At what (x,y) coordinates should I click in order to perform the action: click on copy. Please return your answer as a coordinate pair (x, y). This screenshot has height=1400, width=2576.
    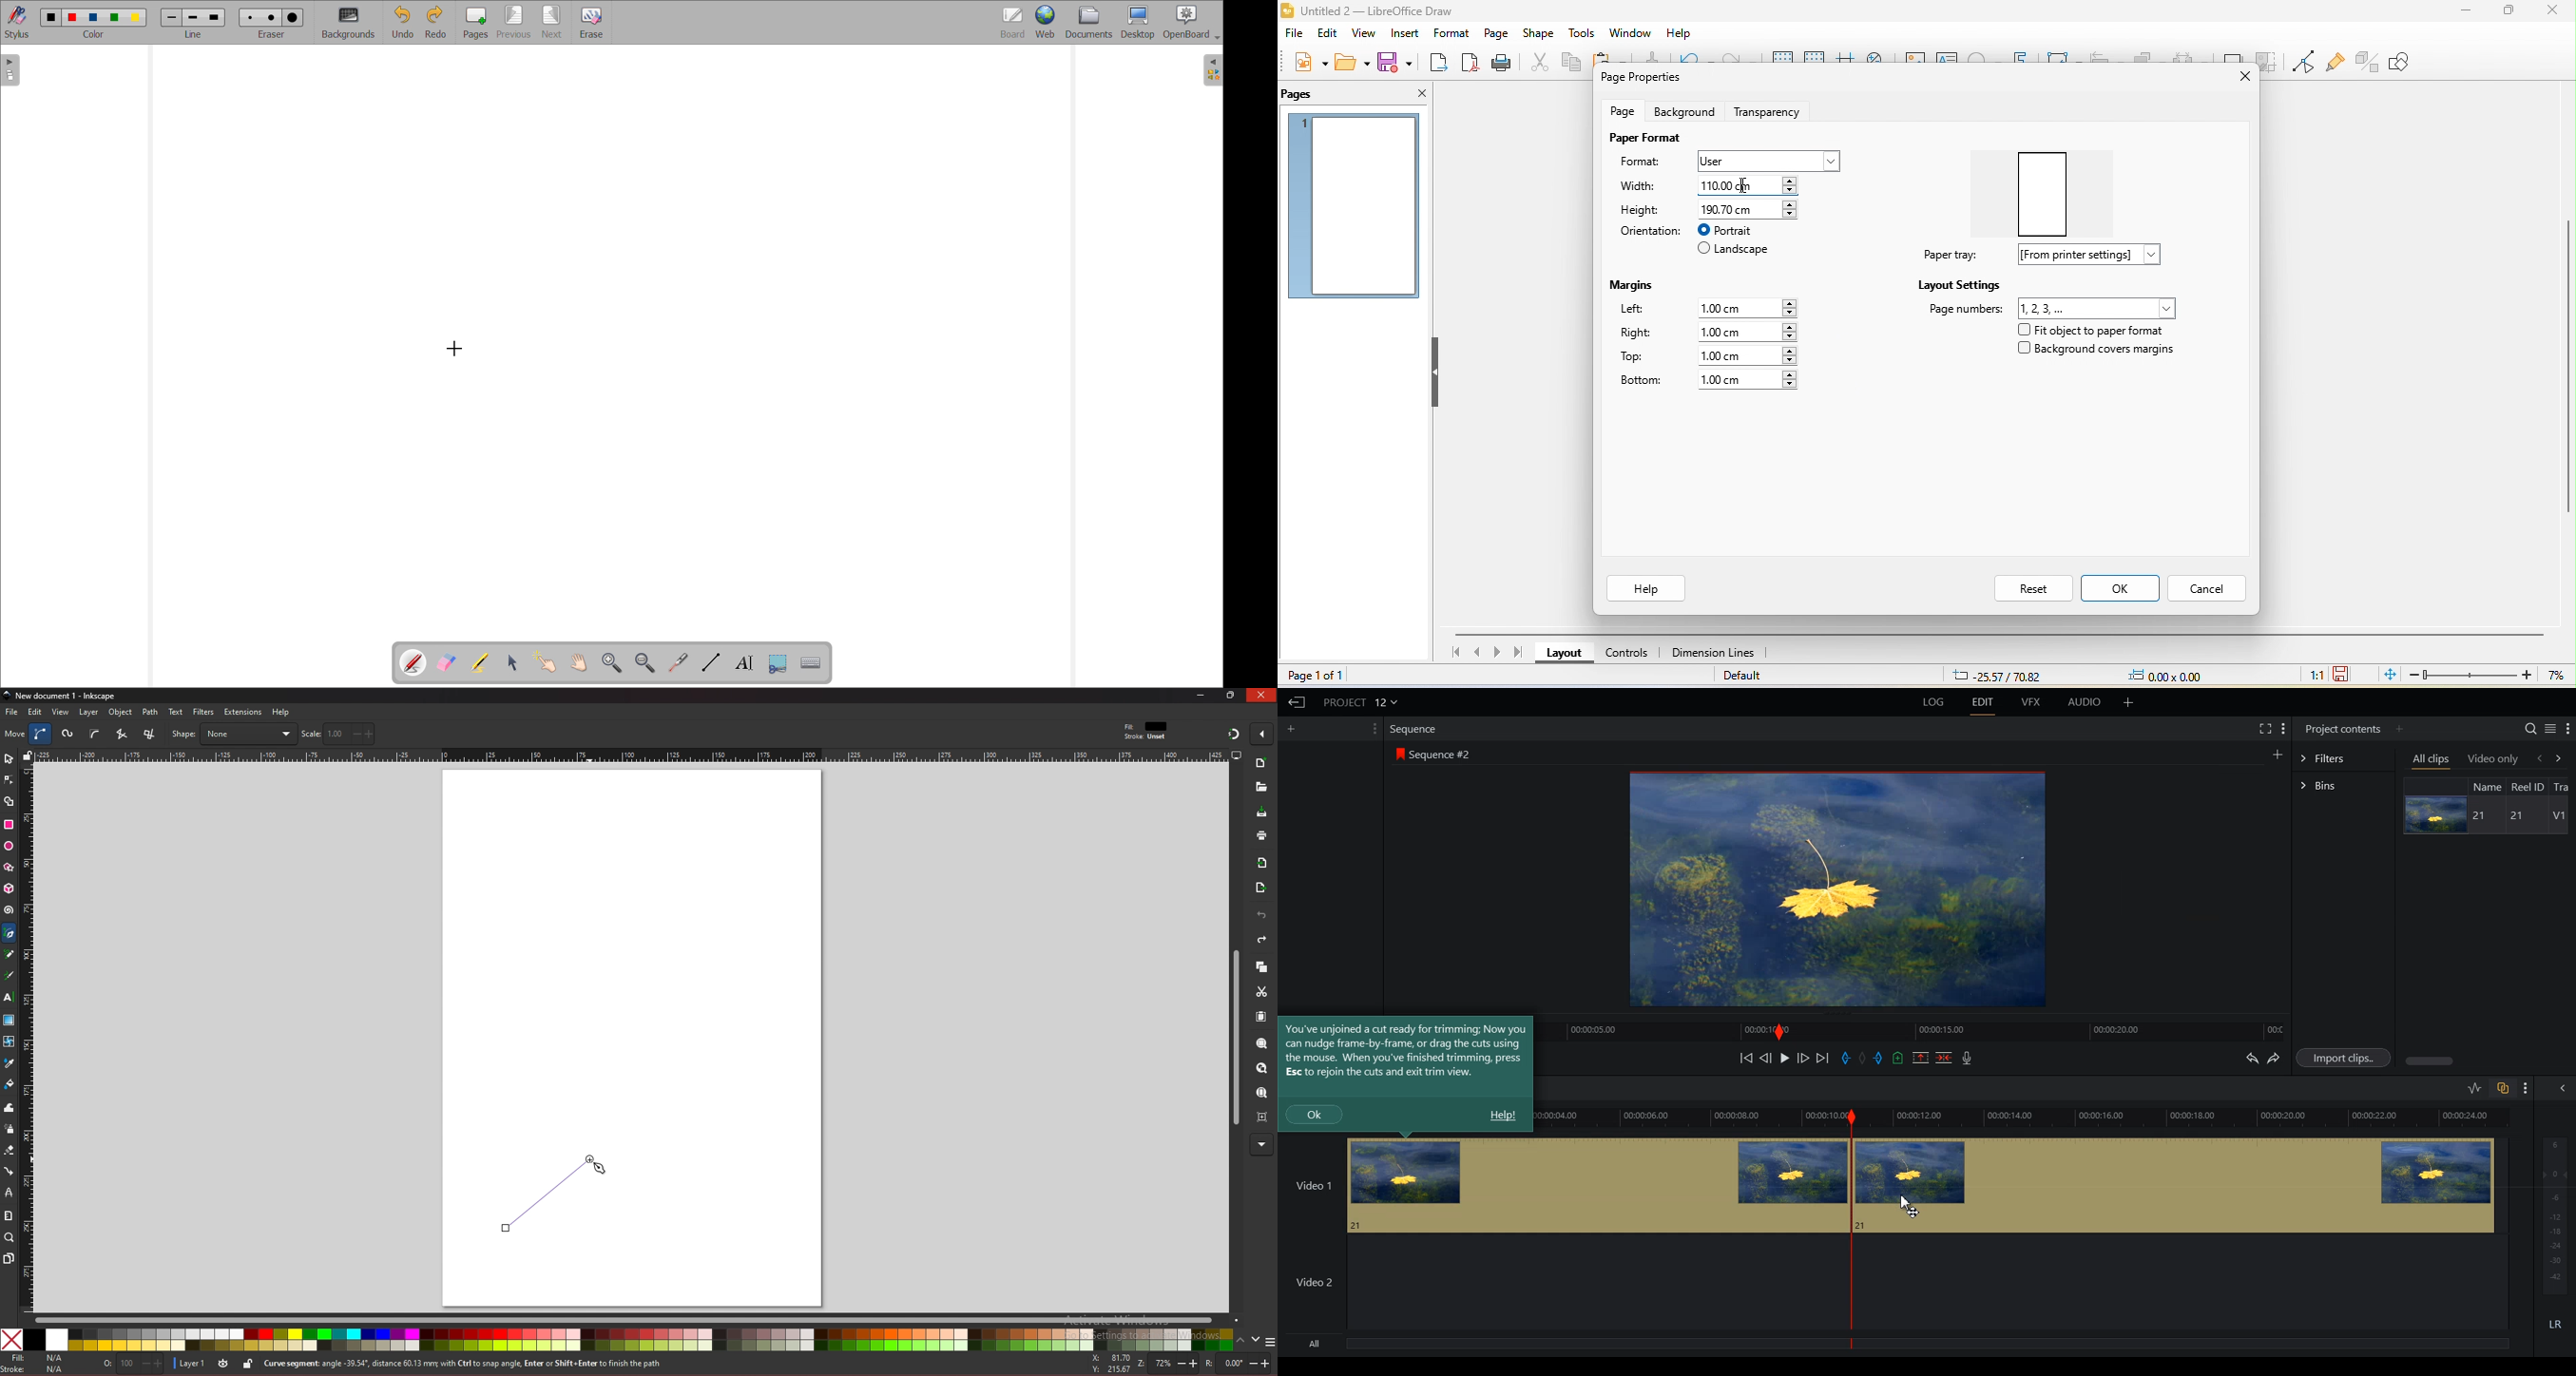
    Looking at the image, I should click on (1570, 65).